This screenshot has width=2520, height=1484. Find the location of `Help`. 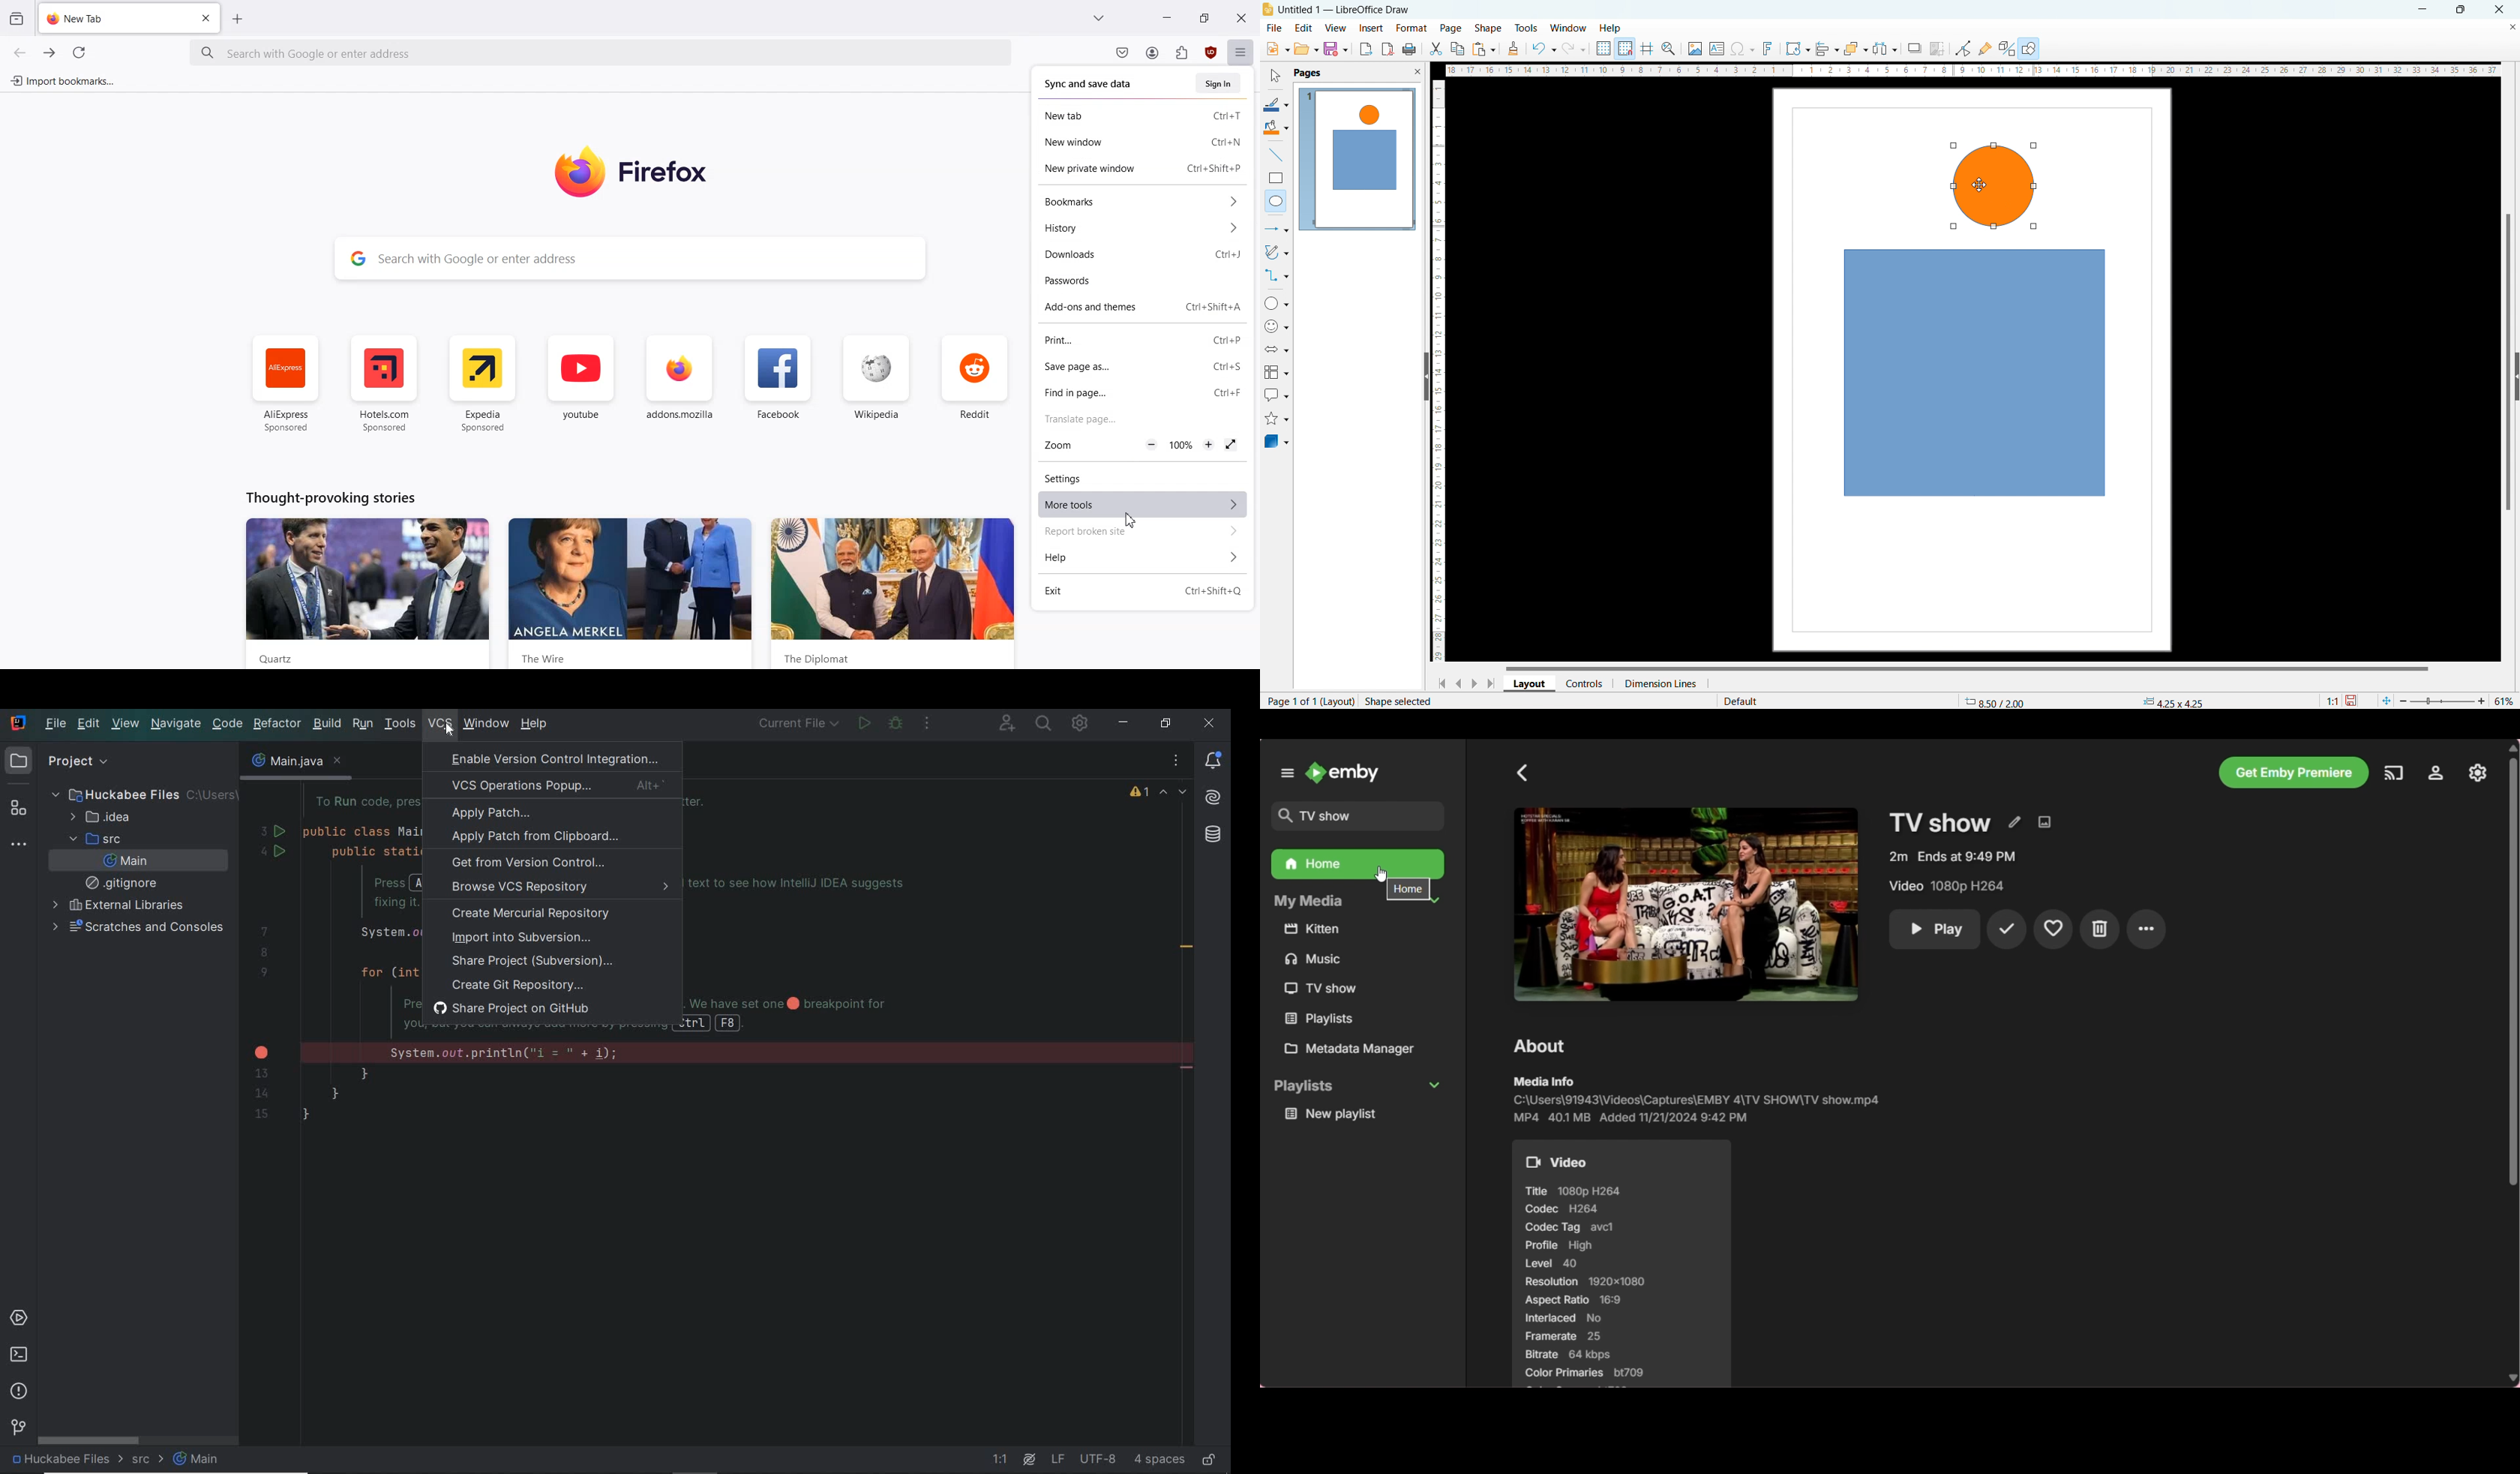

Help is located at coordinates (1139, 559).